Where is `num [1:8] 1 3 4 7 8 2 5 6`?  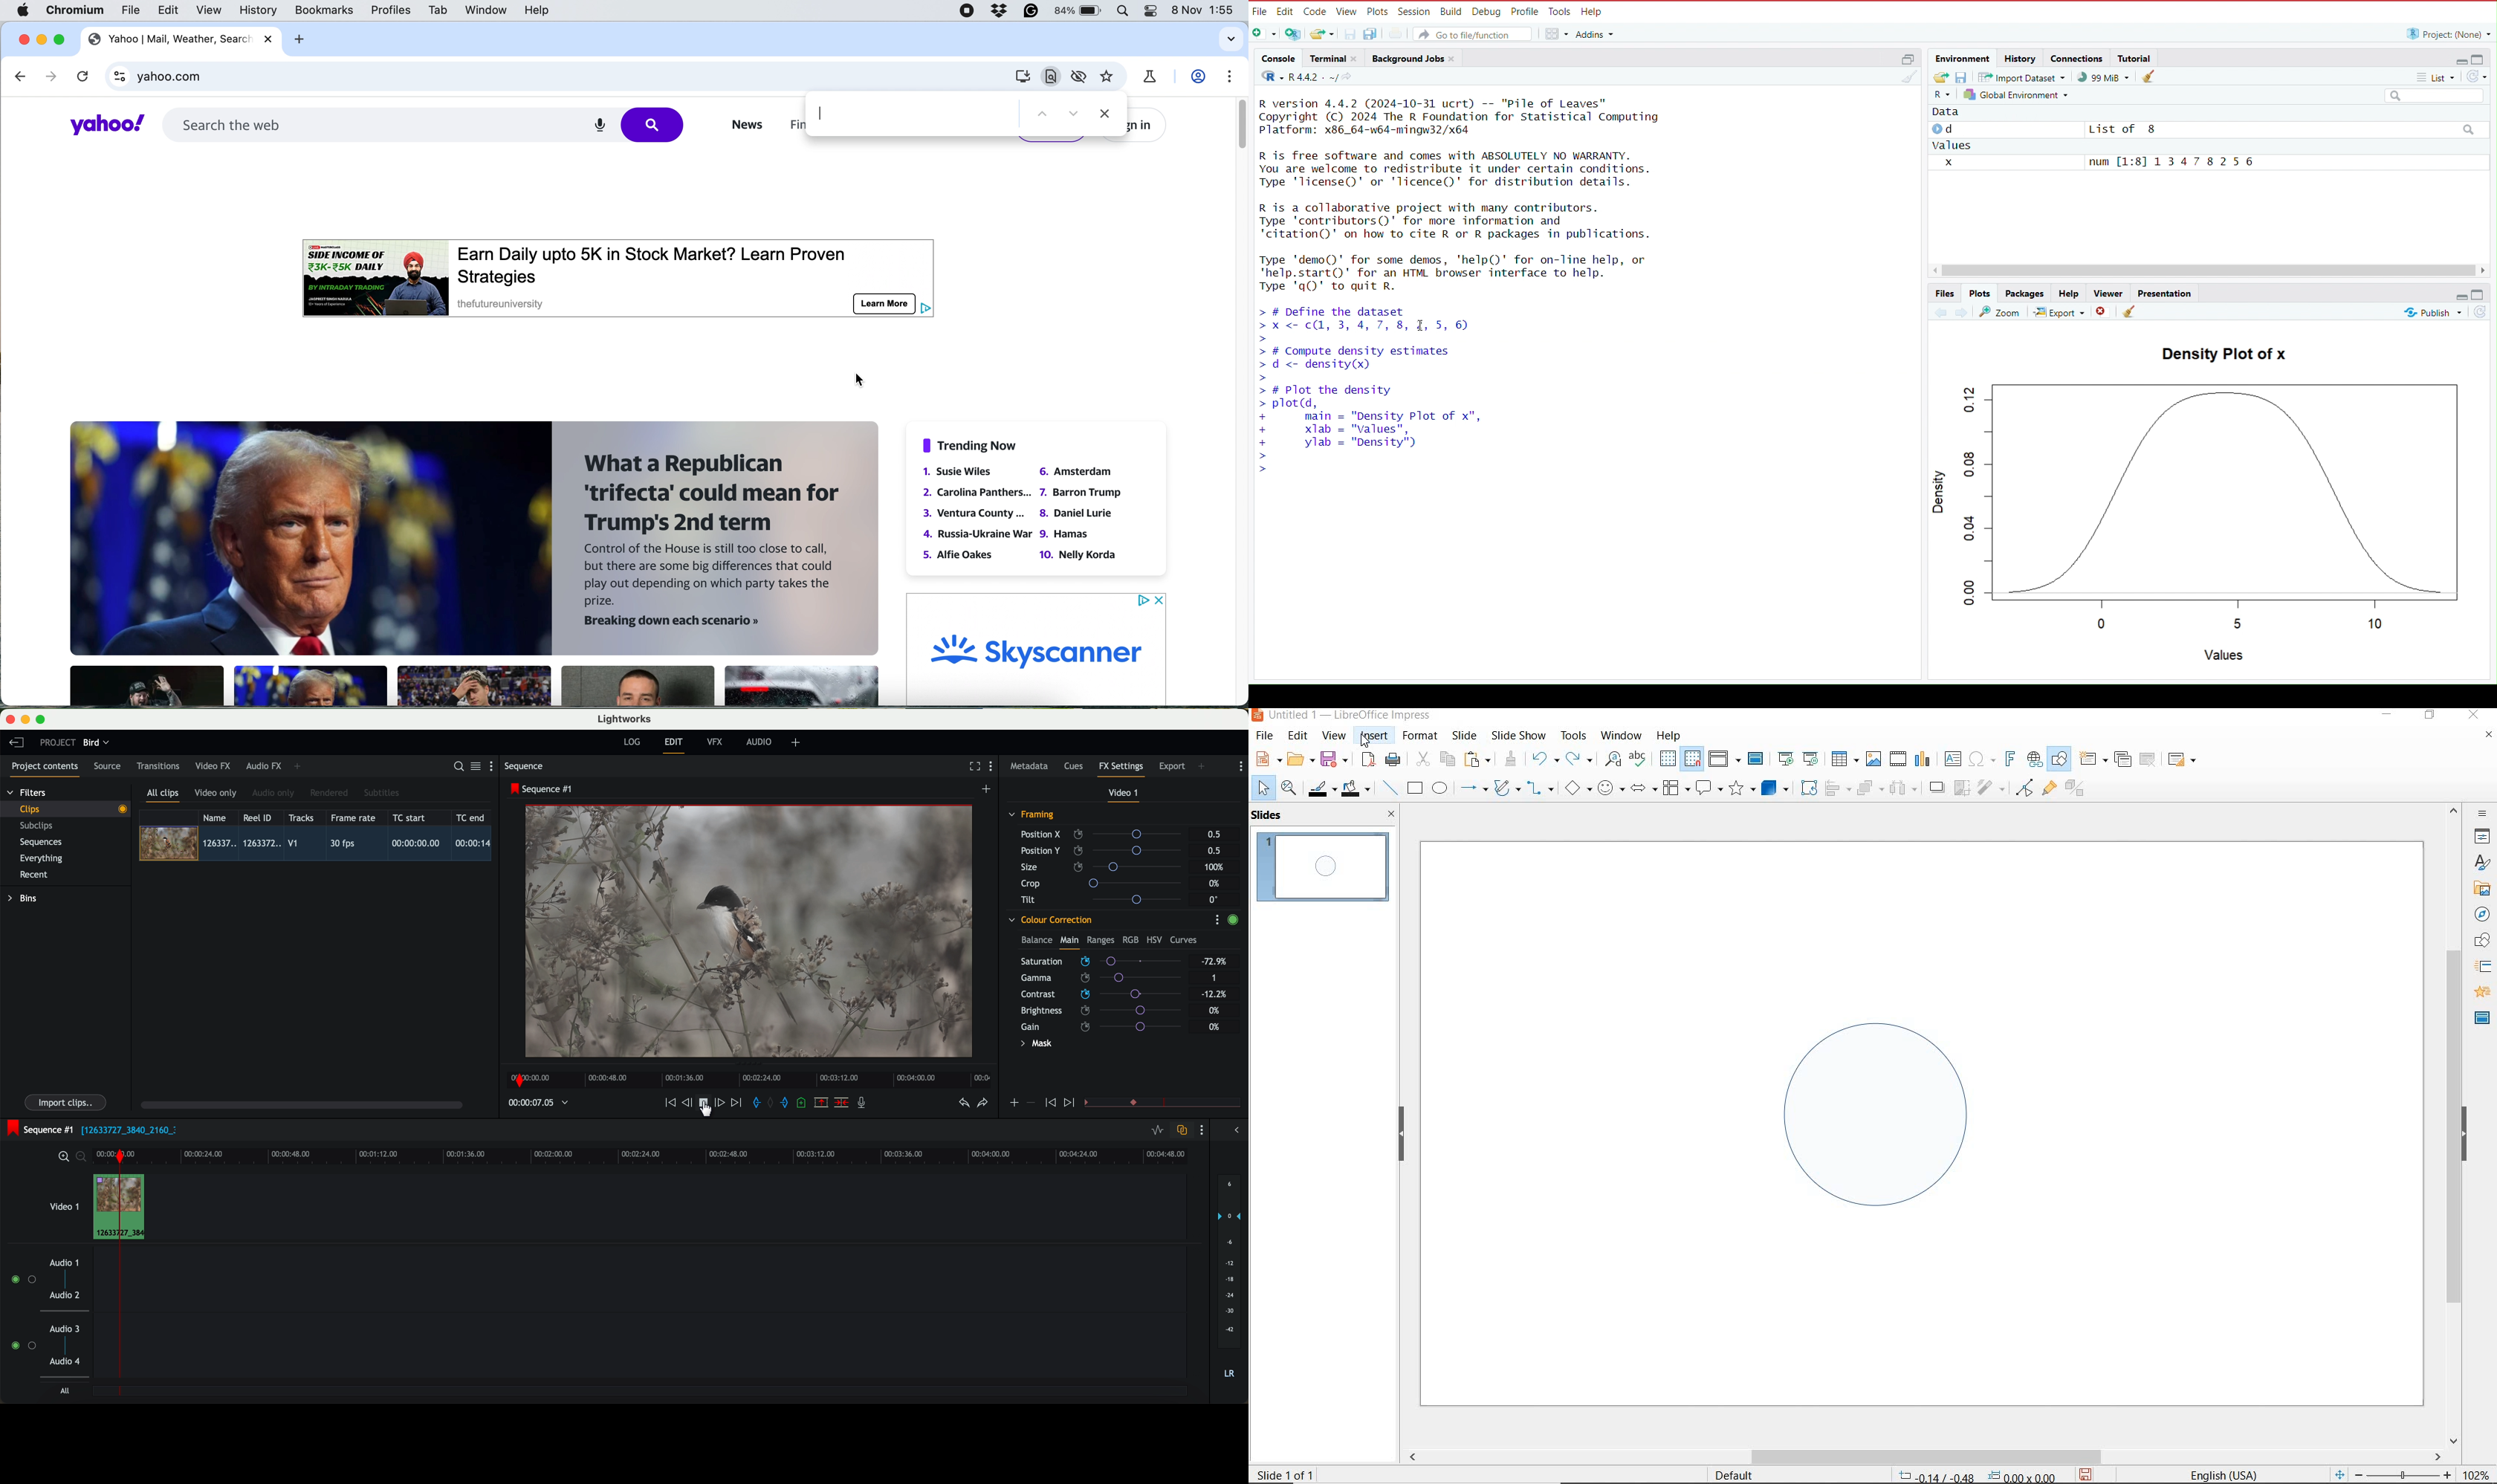
num [1:8] 1 3 4 7 8 2 5 6 is located at coordinates (2170, 160).